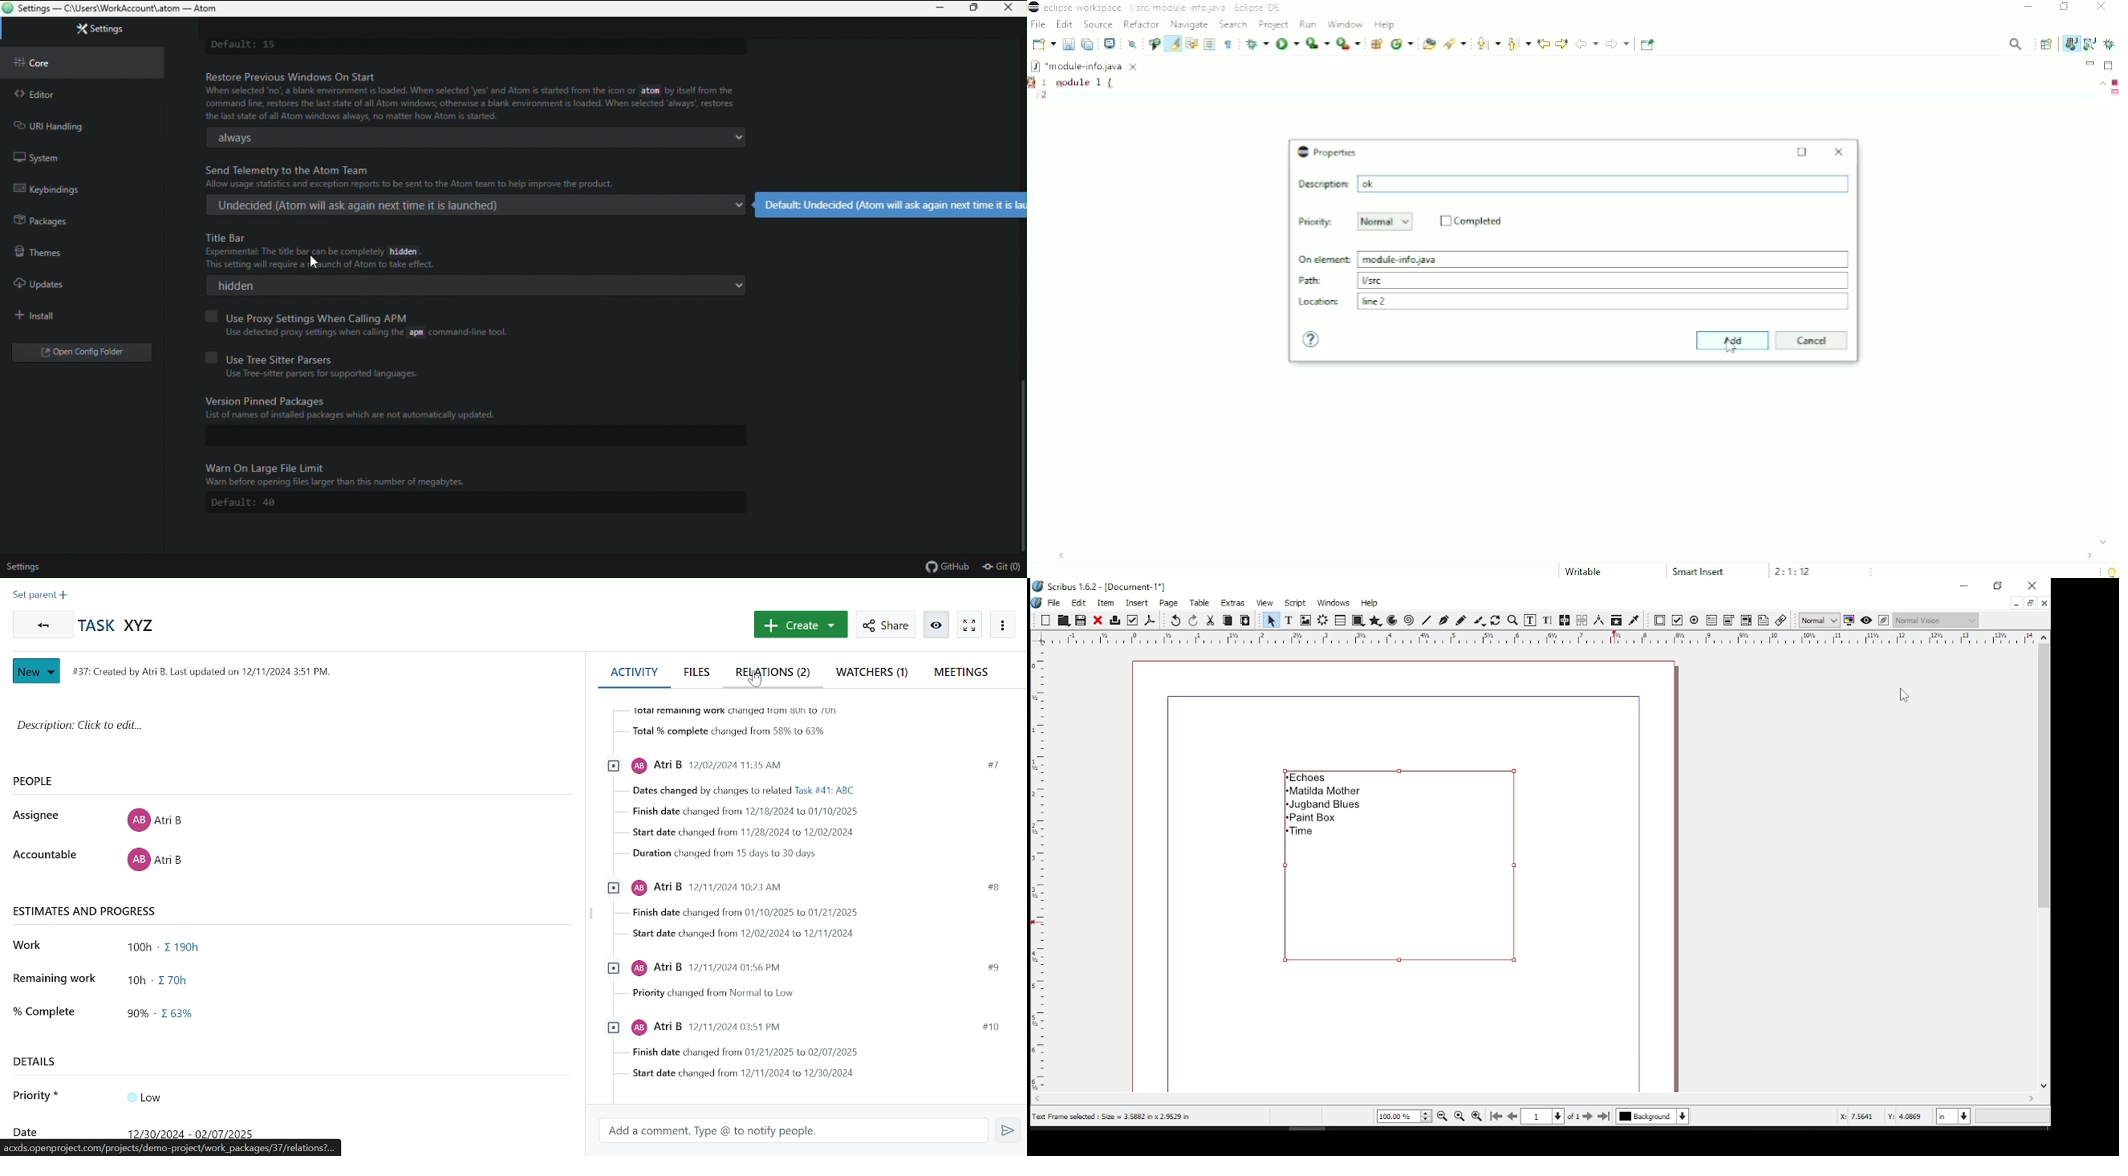 The height and width of the screenshot is (1176, 2128). I want to click on help, so click(1369, 603).